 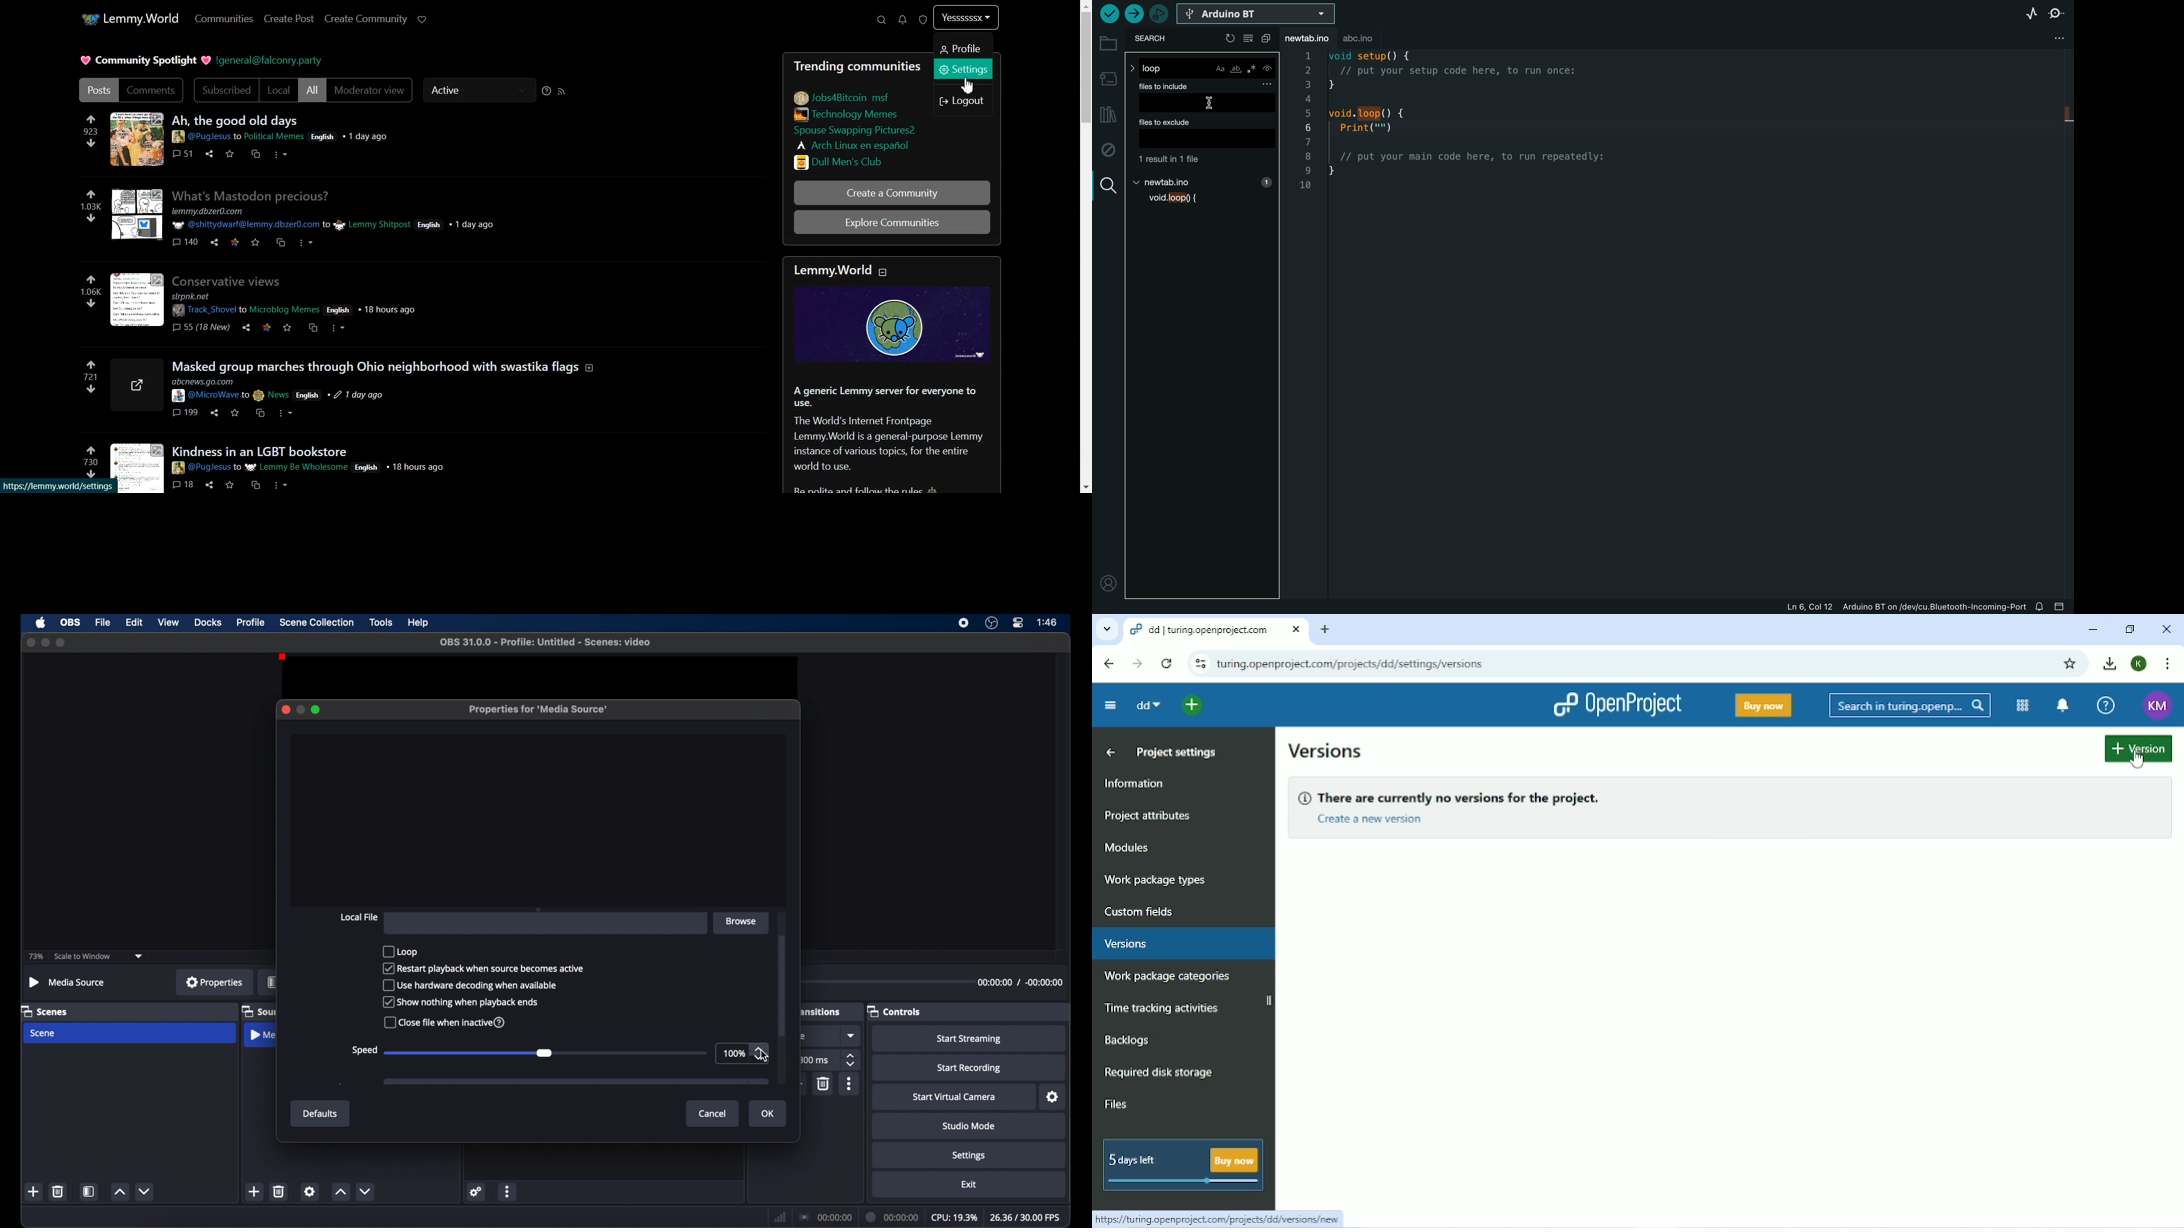 I want to click on cpu, so click(x=955, y=1218).